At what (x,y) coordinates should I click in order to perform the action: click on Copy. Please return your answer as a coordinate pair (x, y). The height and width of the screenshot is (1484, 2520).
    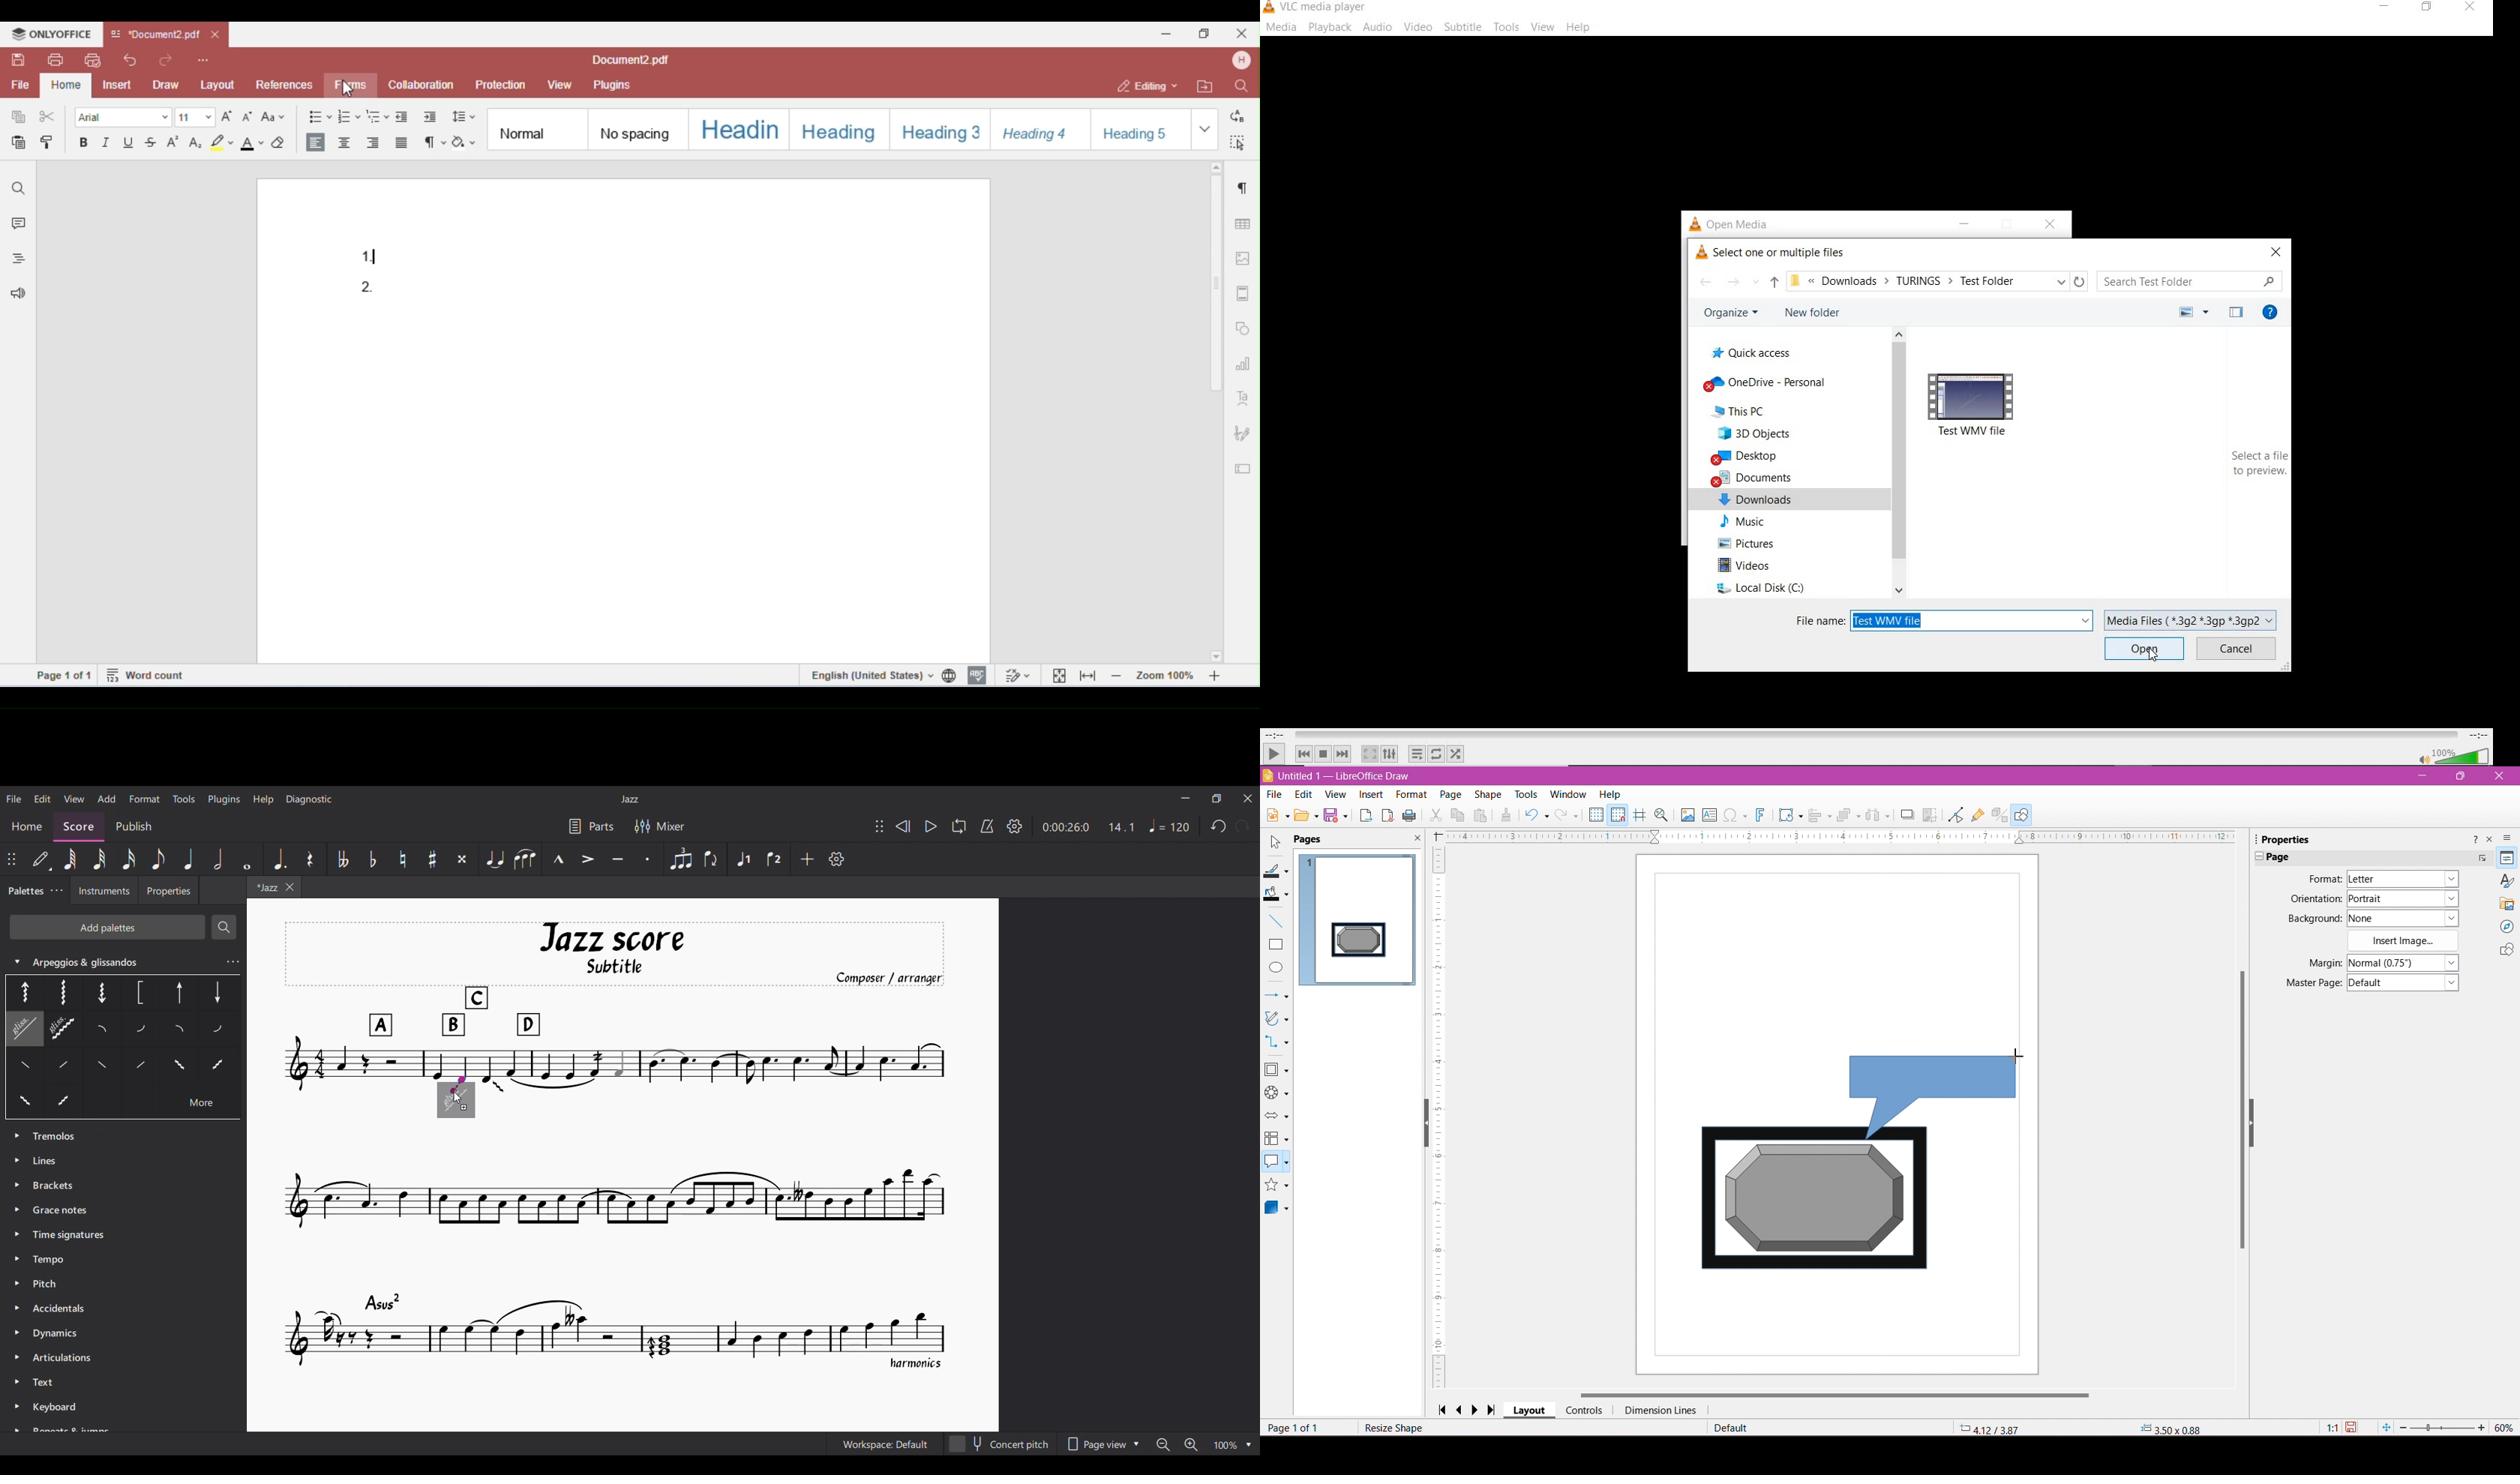
    Looking at the image, I should click on (1458, 815).